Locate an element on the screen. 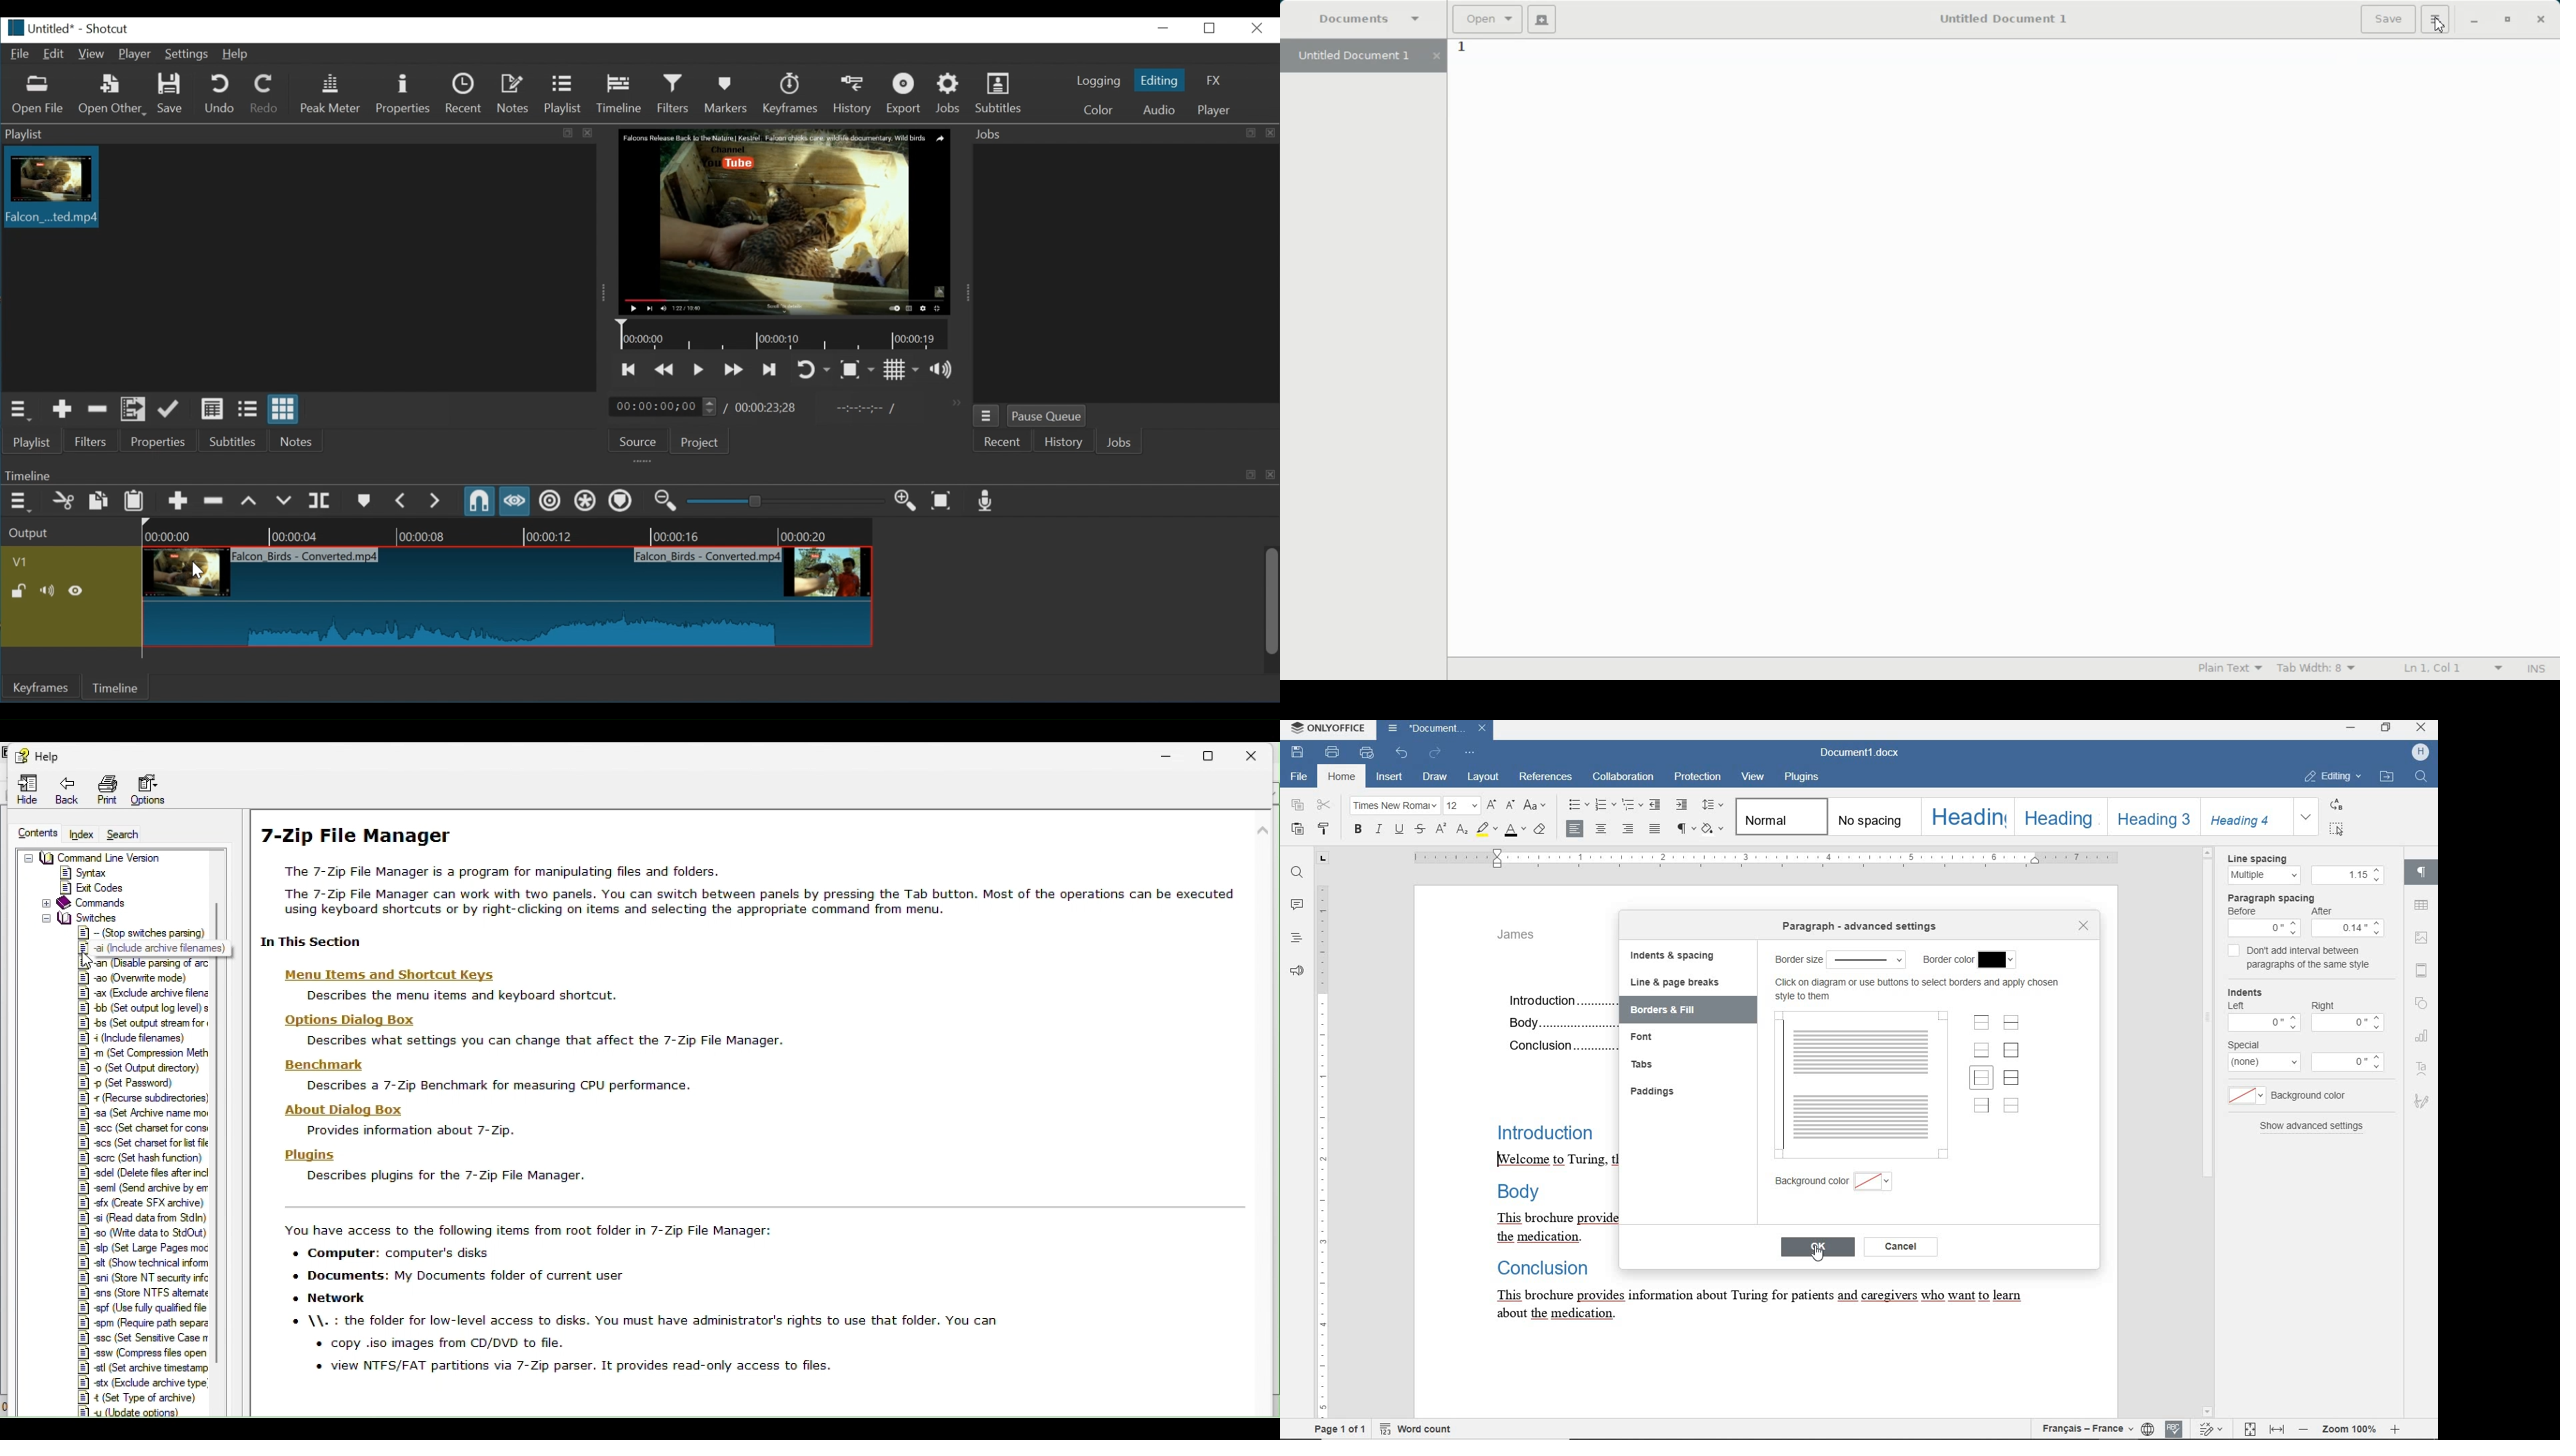 This screenshot has width=2576, height=1456. Options Dialog Box is located at coordinates (350, 1020).